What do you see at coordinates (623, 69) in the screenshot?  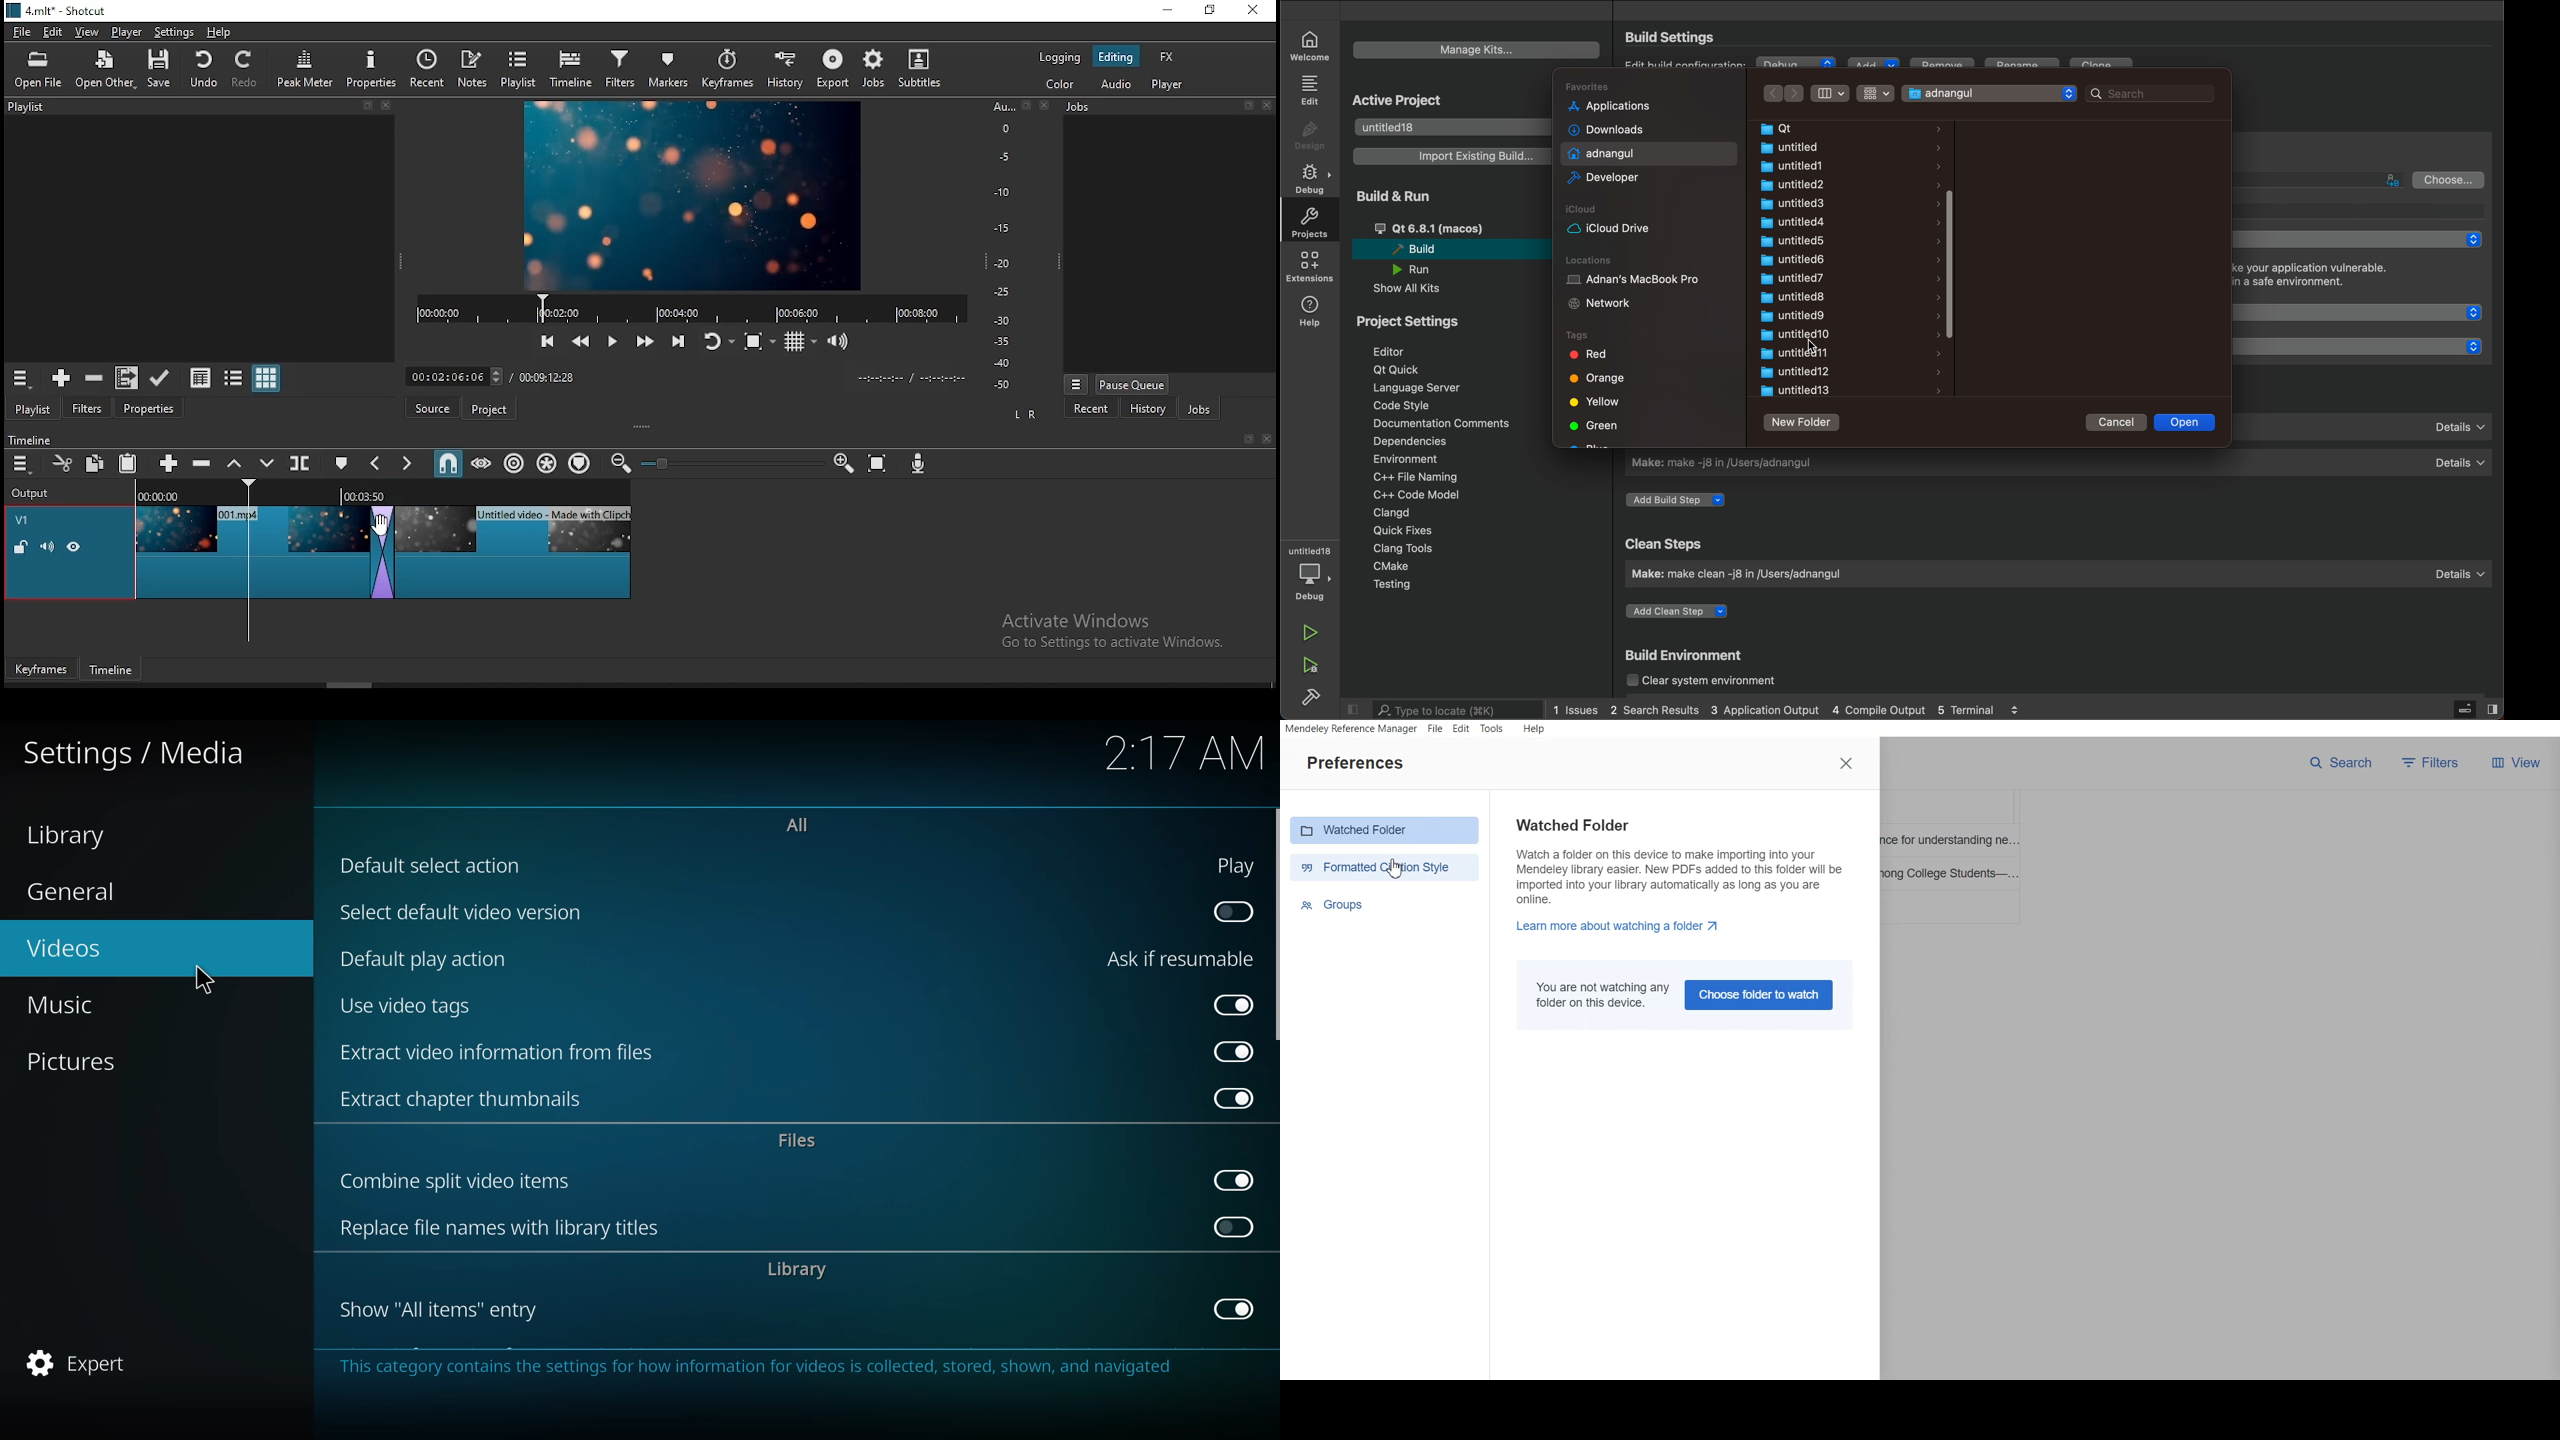 I see `filters` at bounding box center [623, 69].